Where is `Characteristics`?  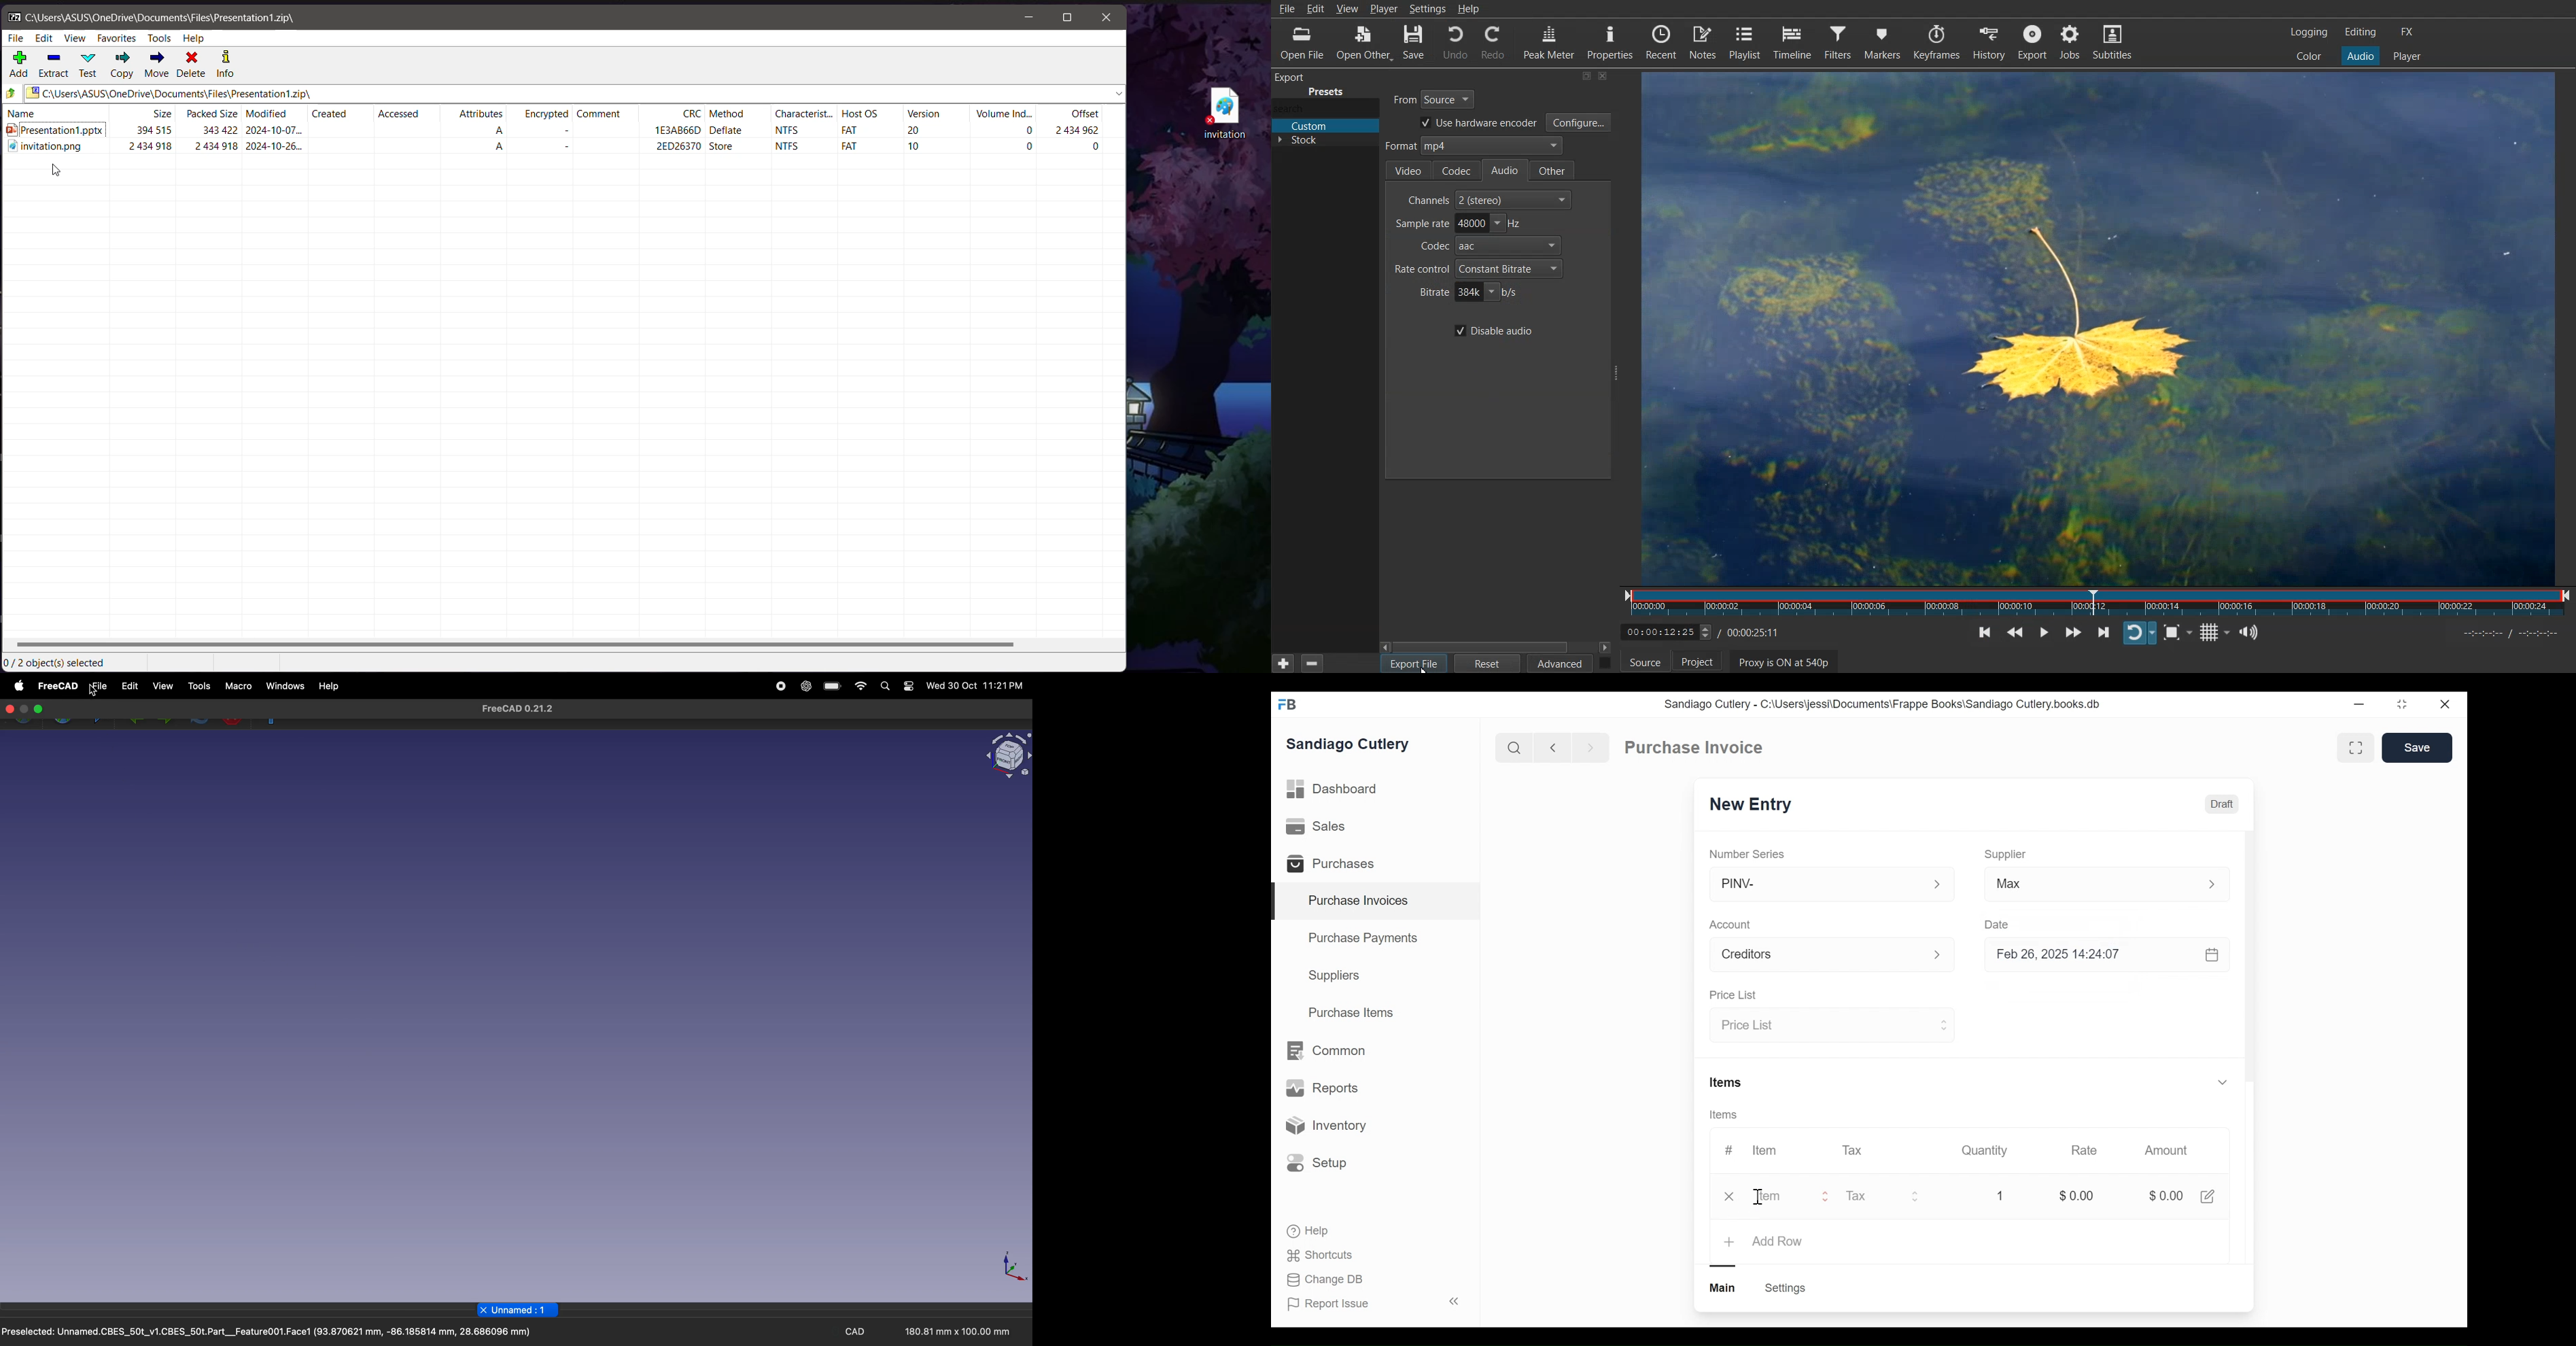
Characteristics is located at coordinates (805, 113).